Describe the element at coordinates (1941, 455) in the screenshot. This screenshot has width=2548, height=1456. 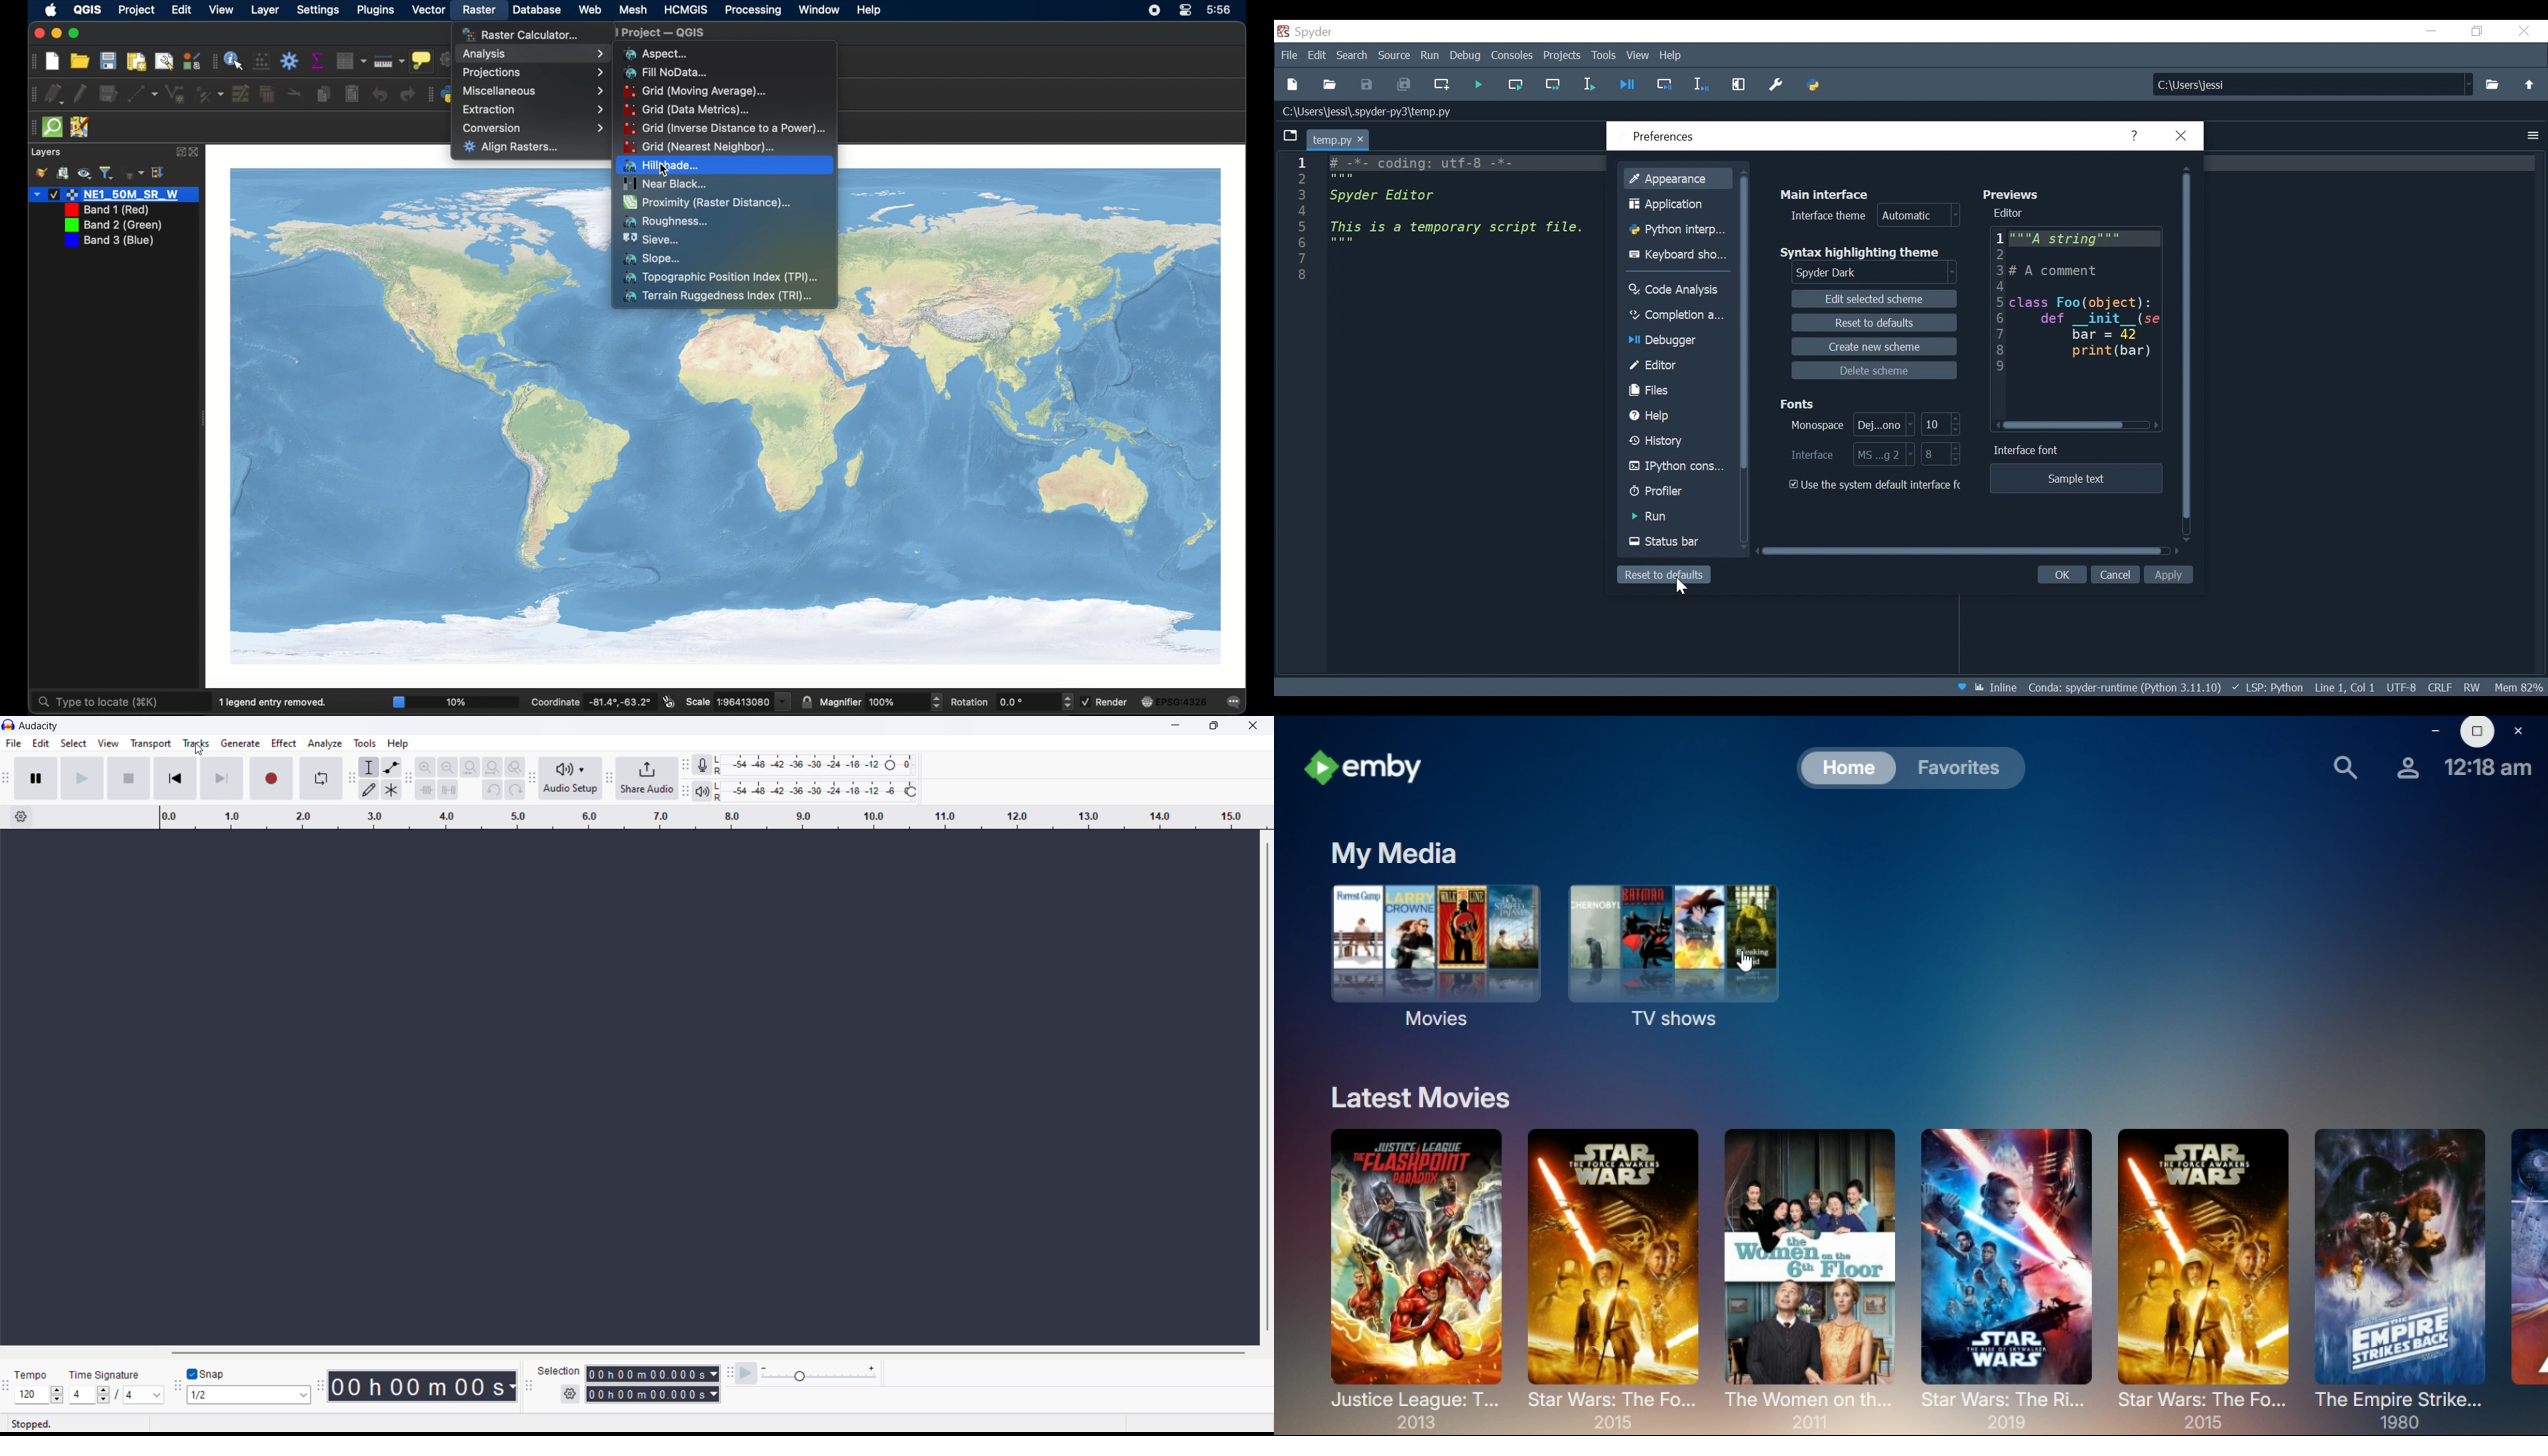
I see `Interface Font Size` at that location.